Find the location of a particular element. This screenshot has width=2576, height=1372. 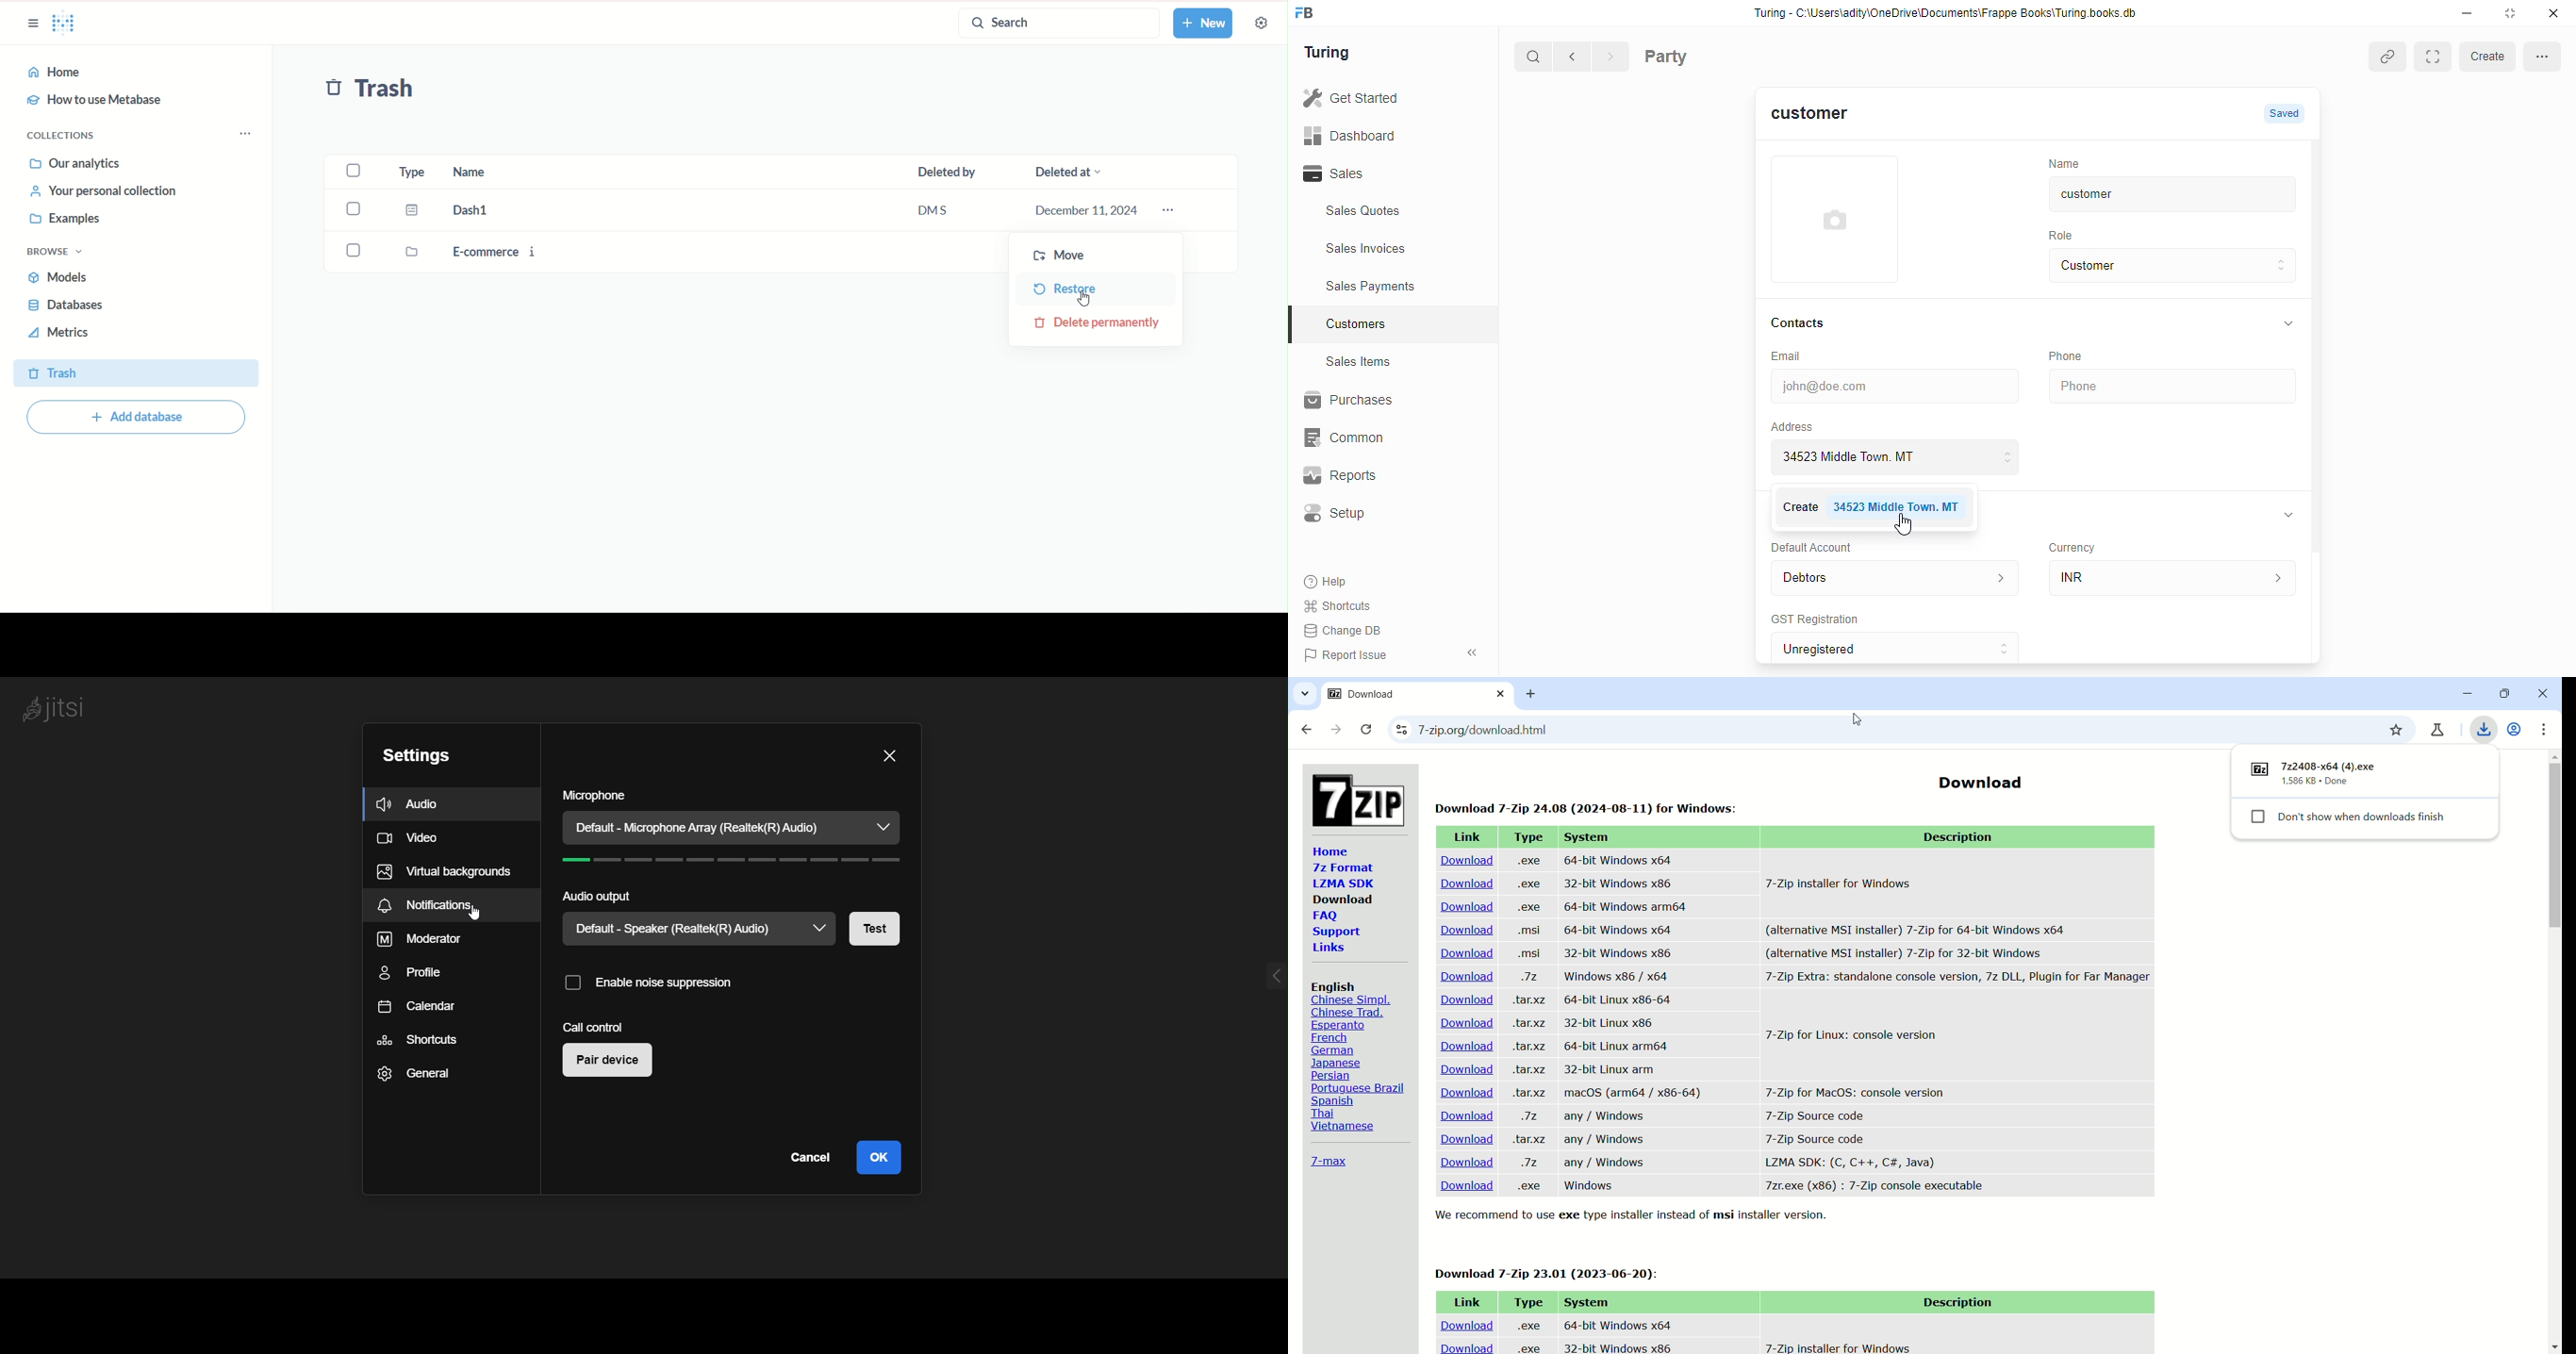

Expand is located at coordinates (2432, 57).